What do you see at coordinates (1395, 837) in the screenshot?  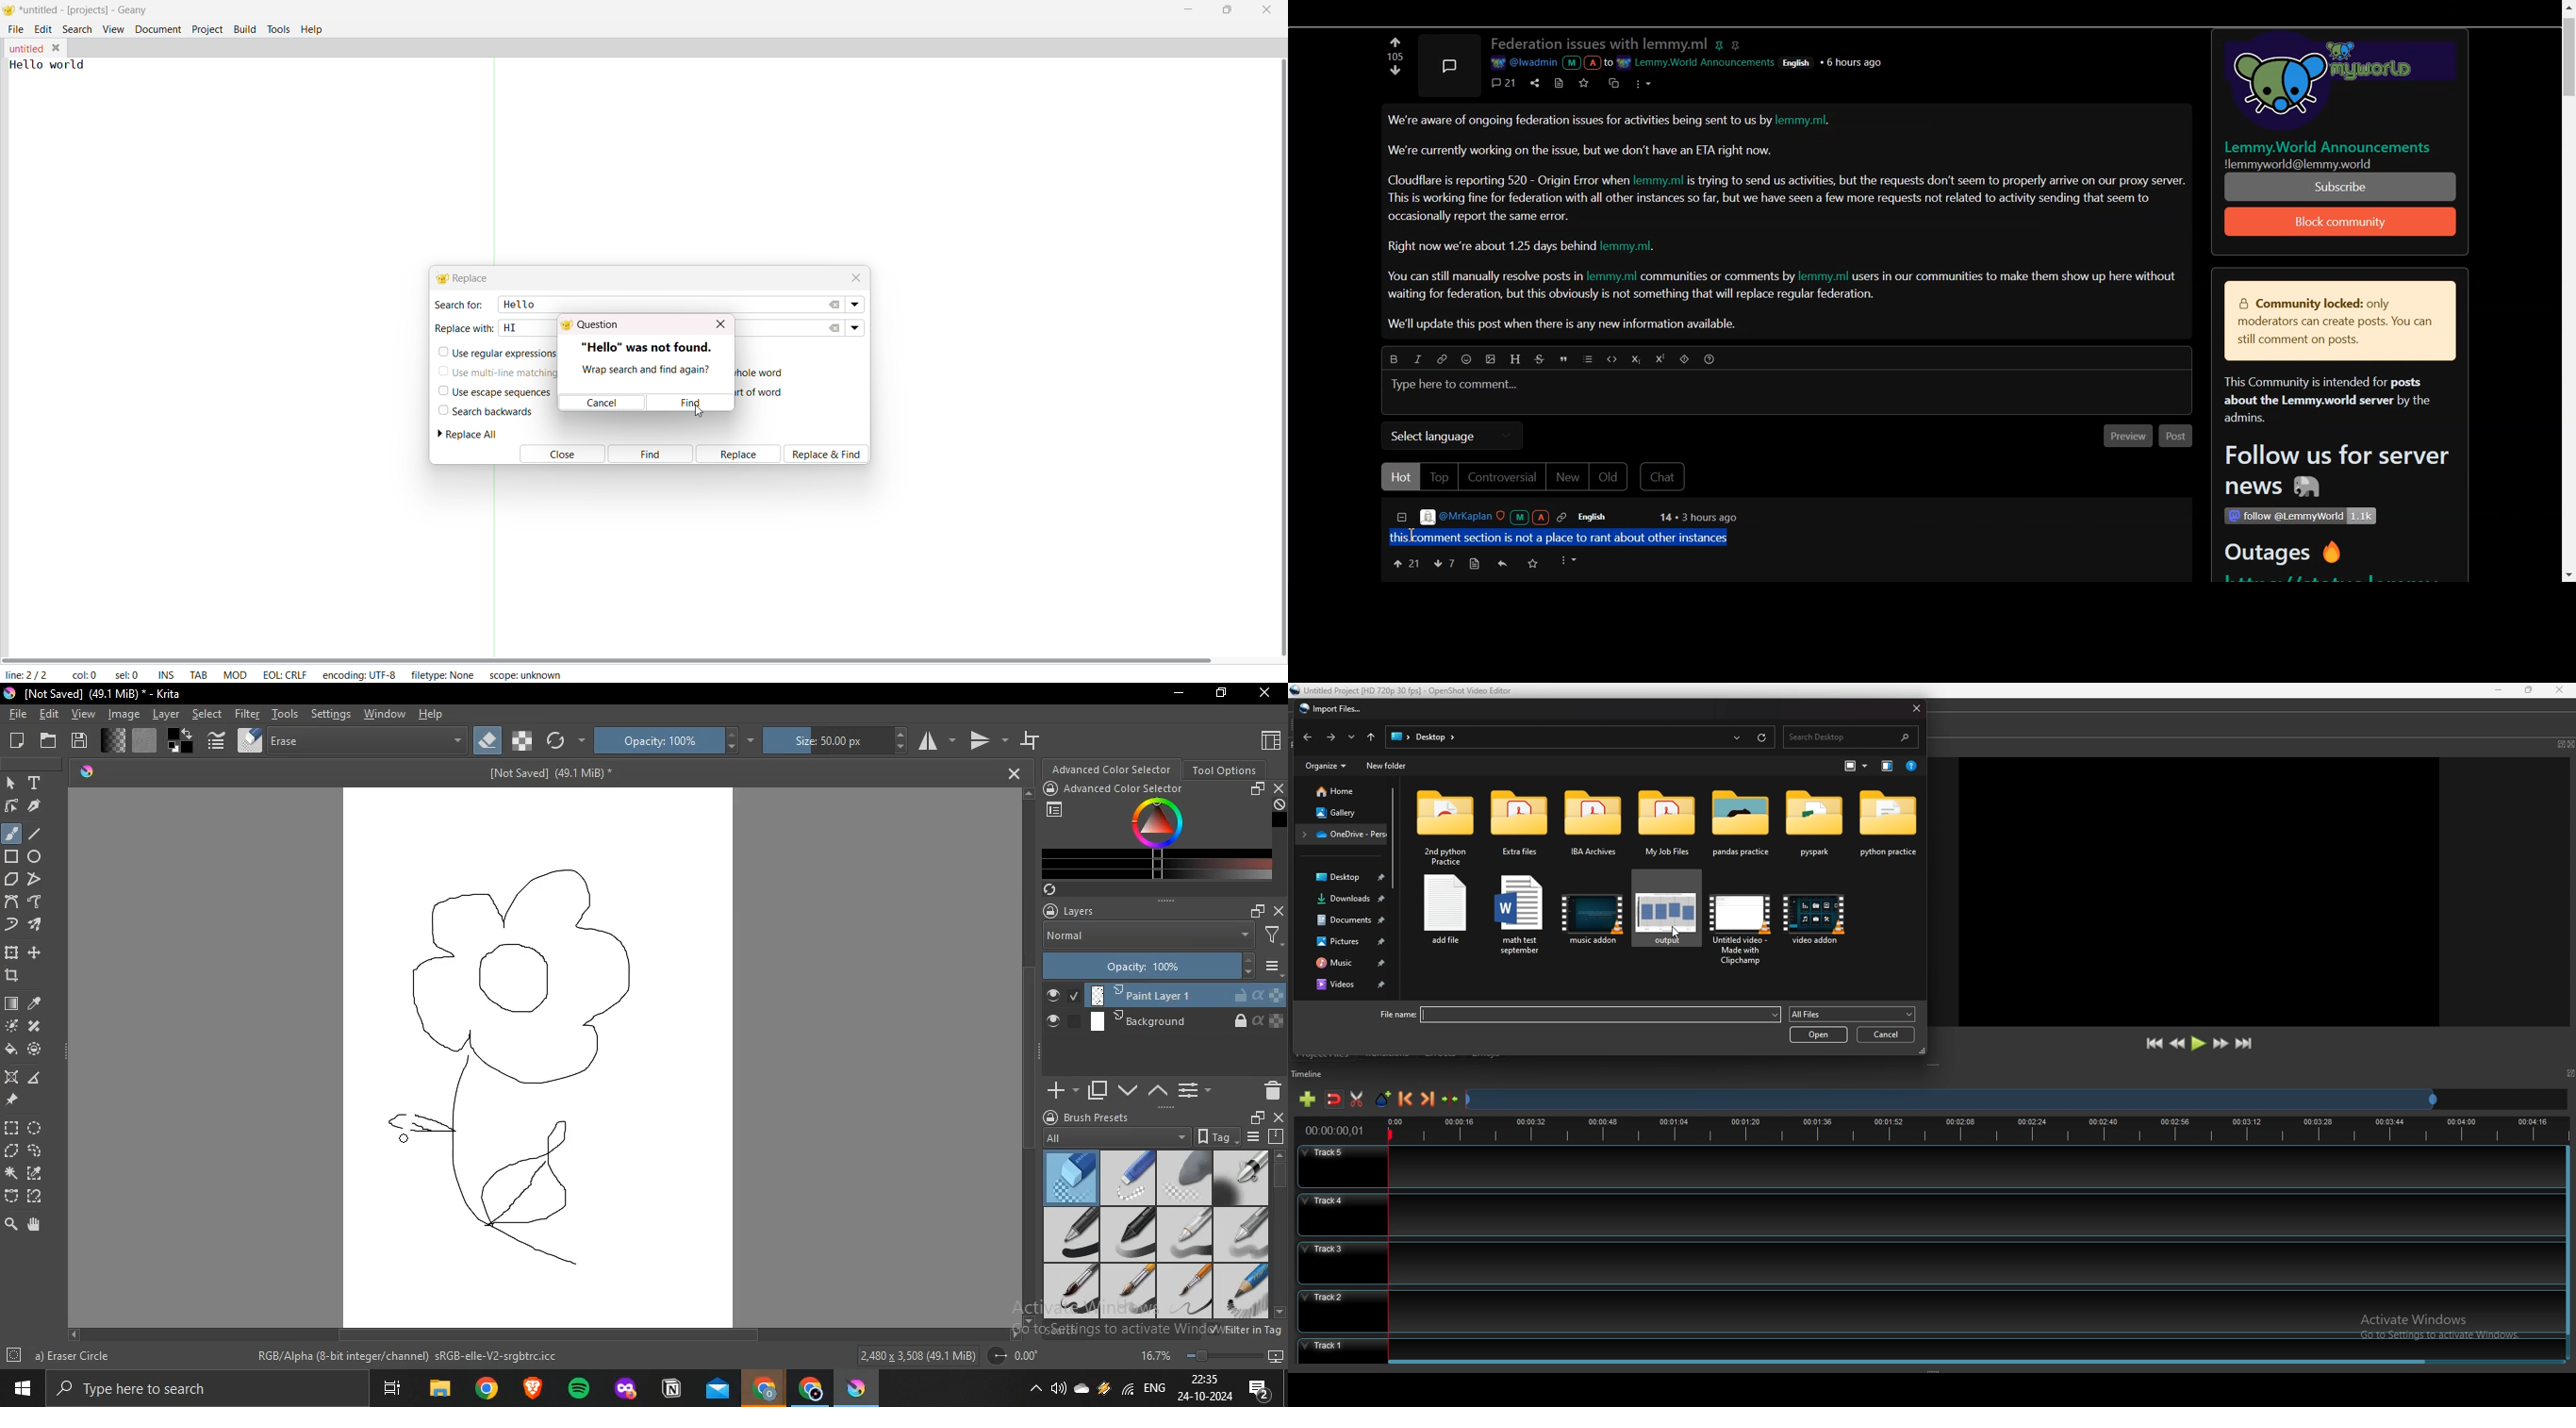 I see `scroll bar` at bounding box center [1395, 837].